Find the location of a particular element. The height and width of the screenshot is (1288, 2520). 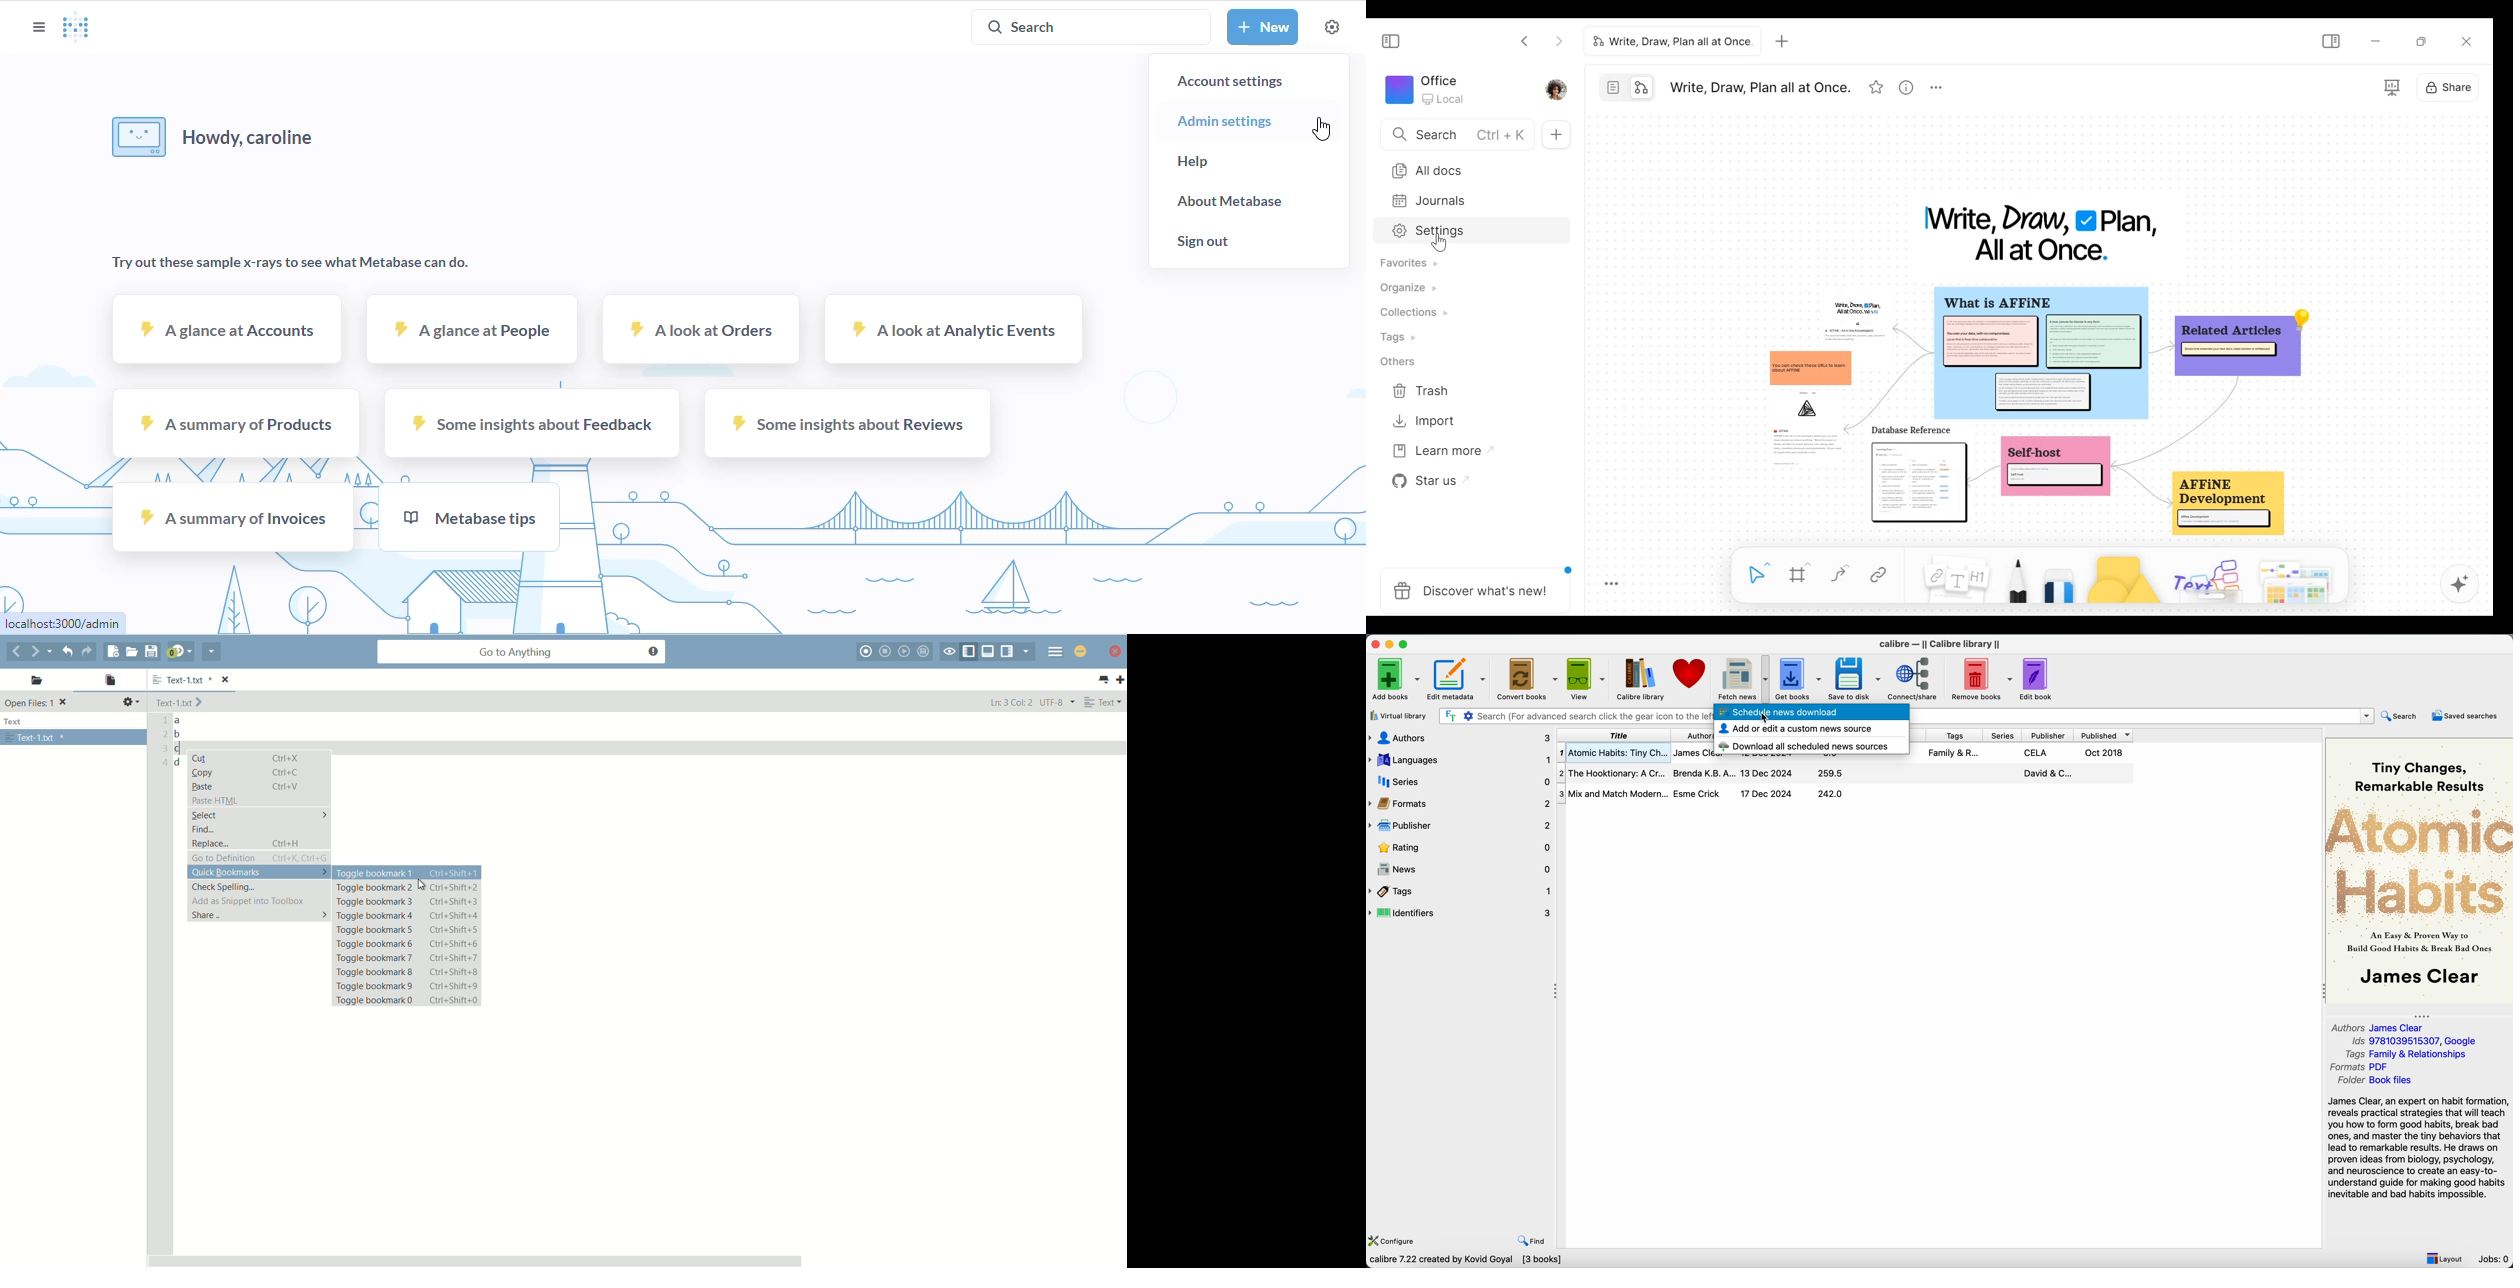

languages is located at coordinates (1461, 760).